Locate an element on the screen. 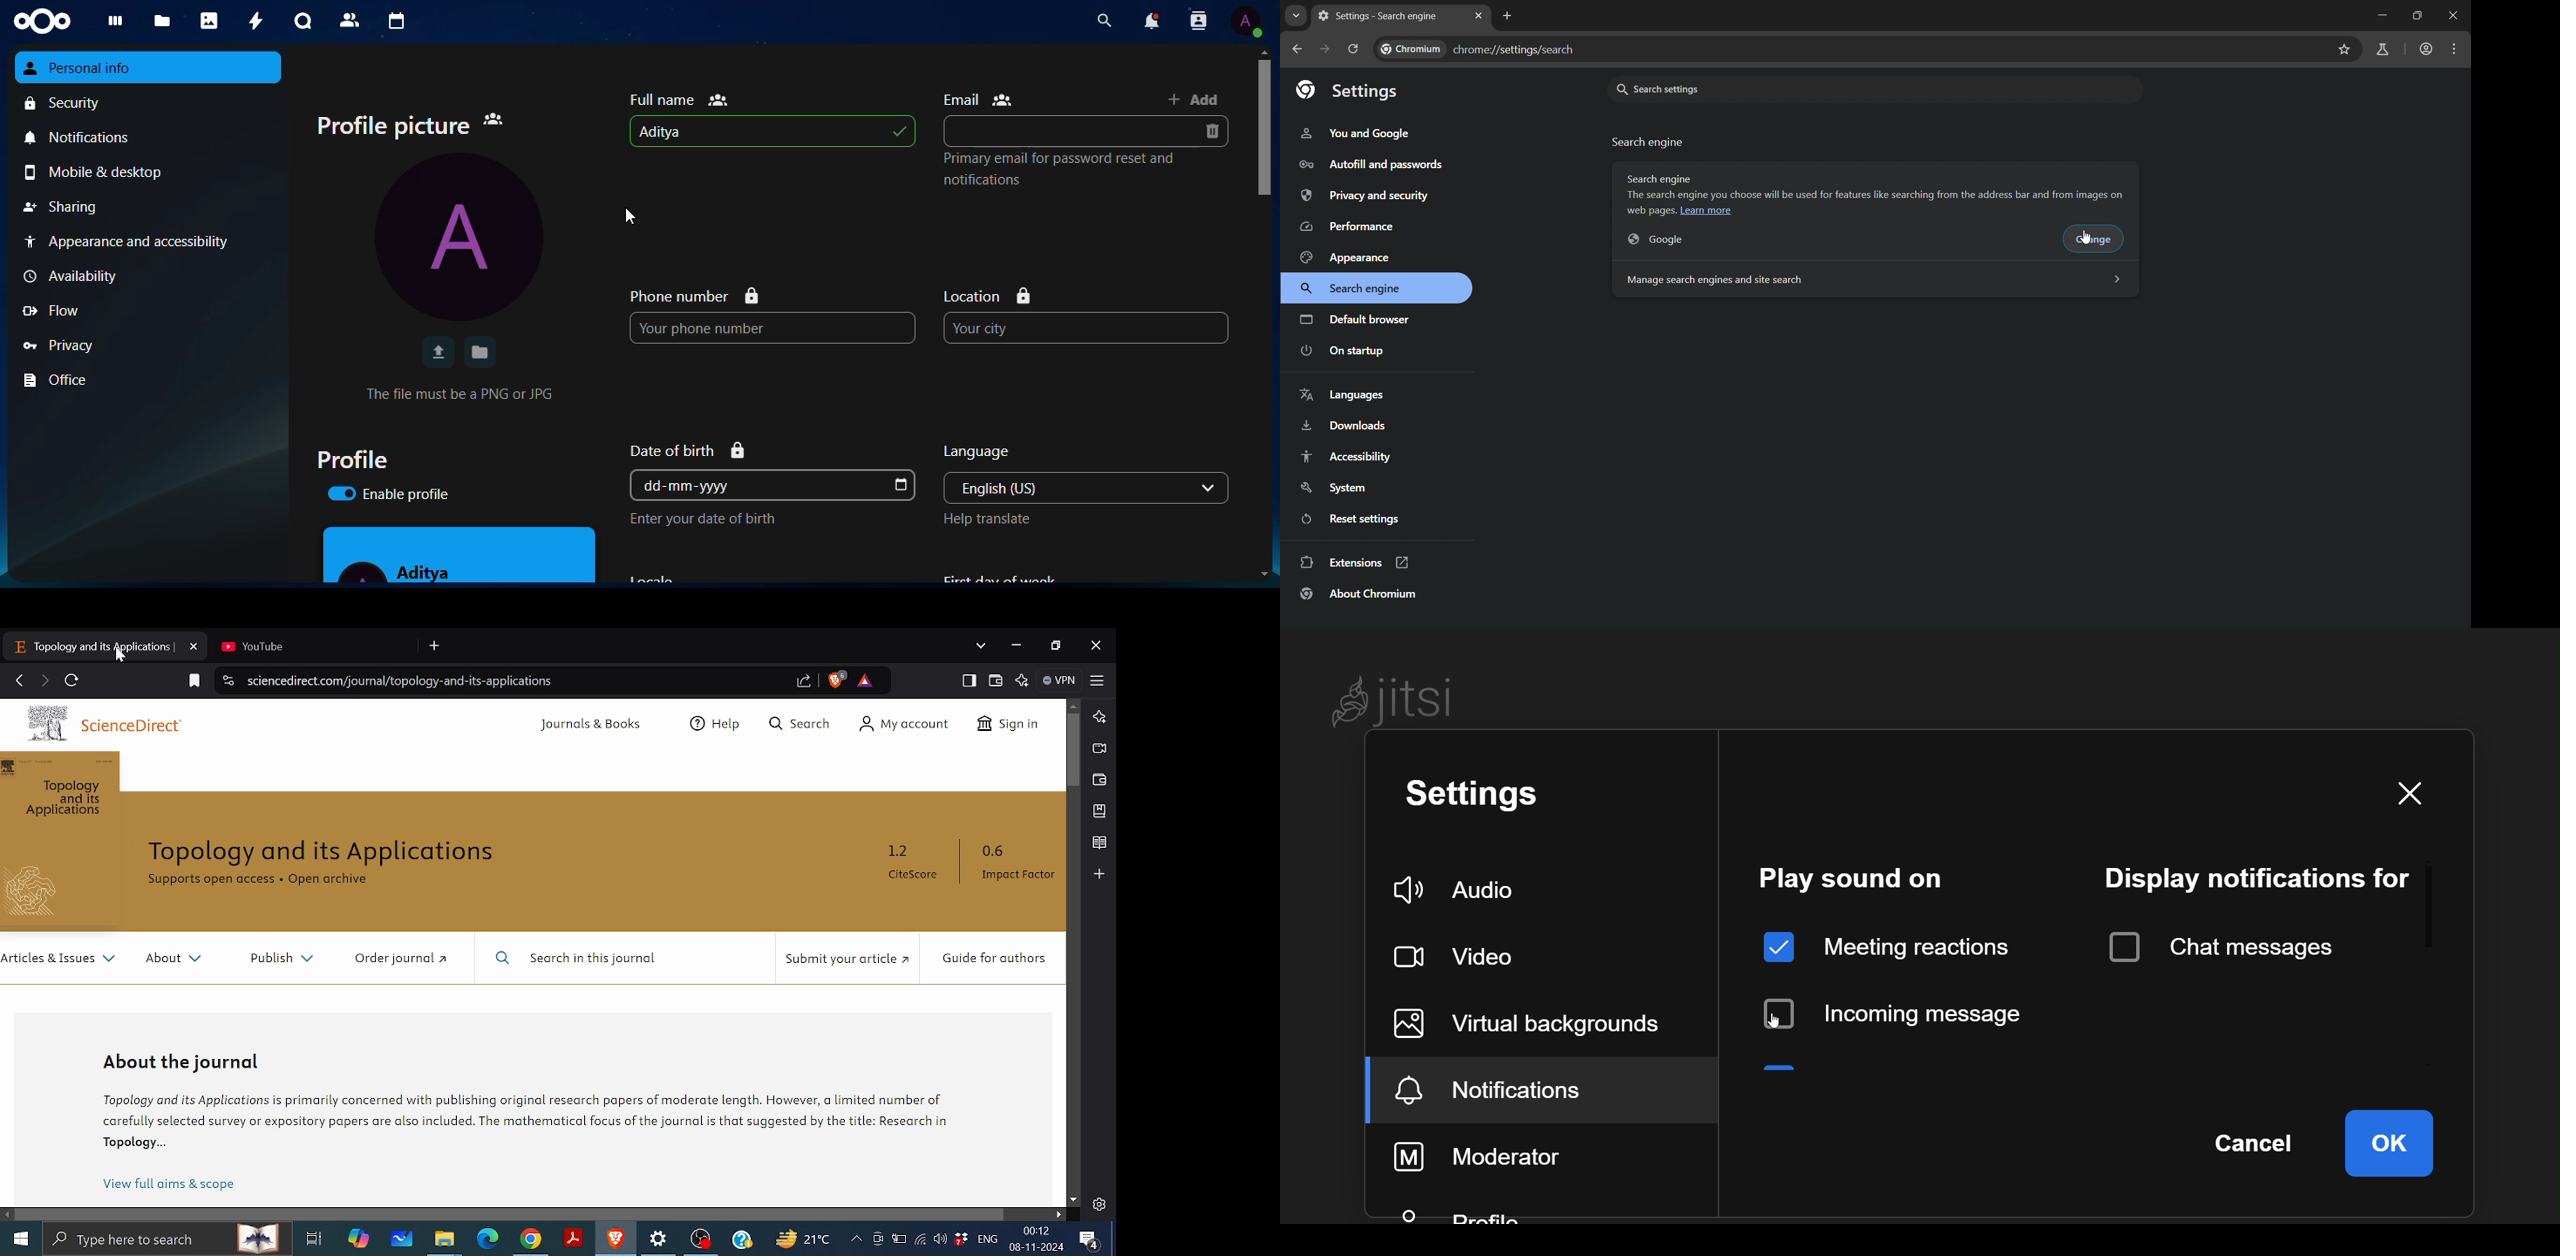  reload is located at coordinates (72, 680).